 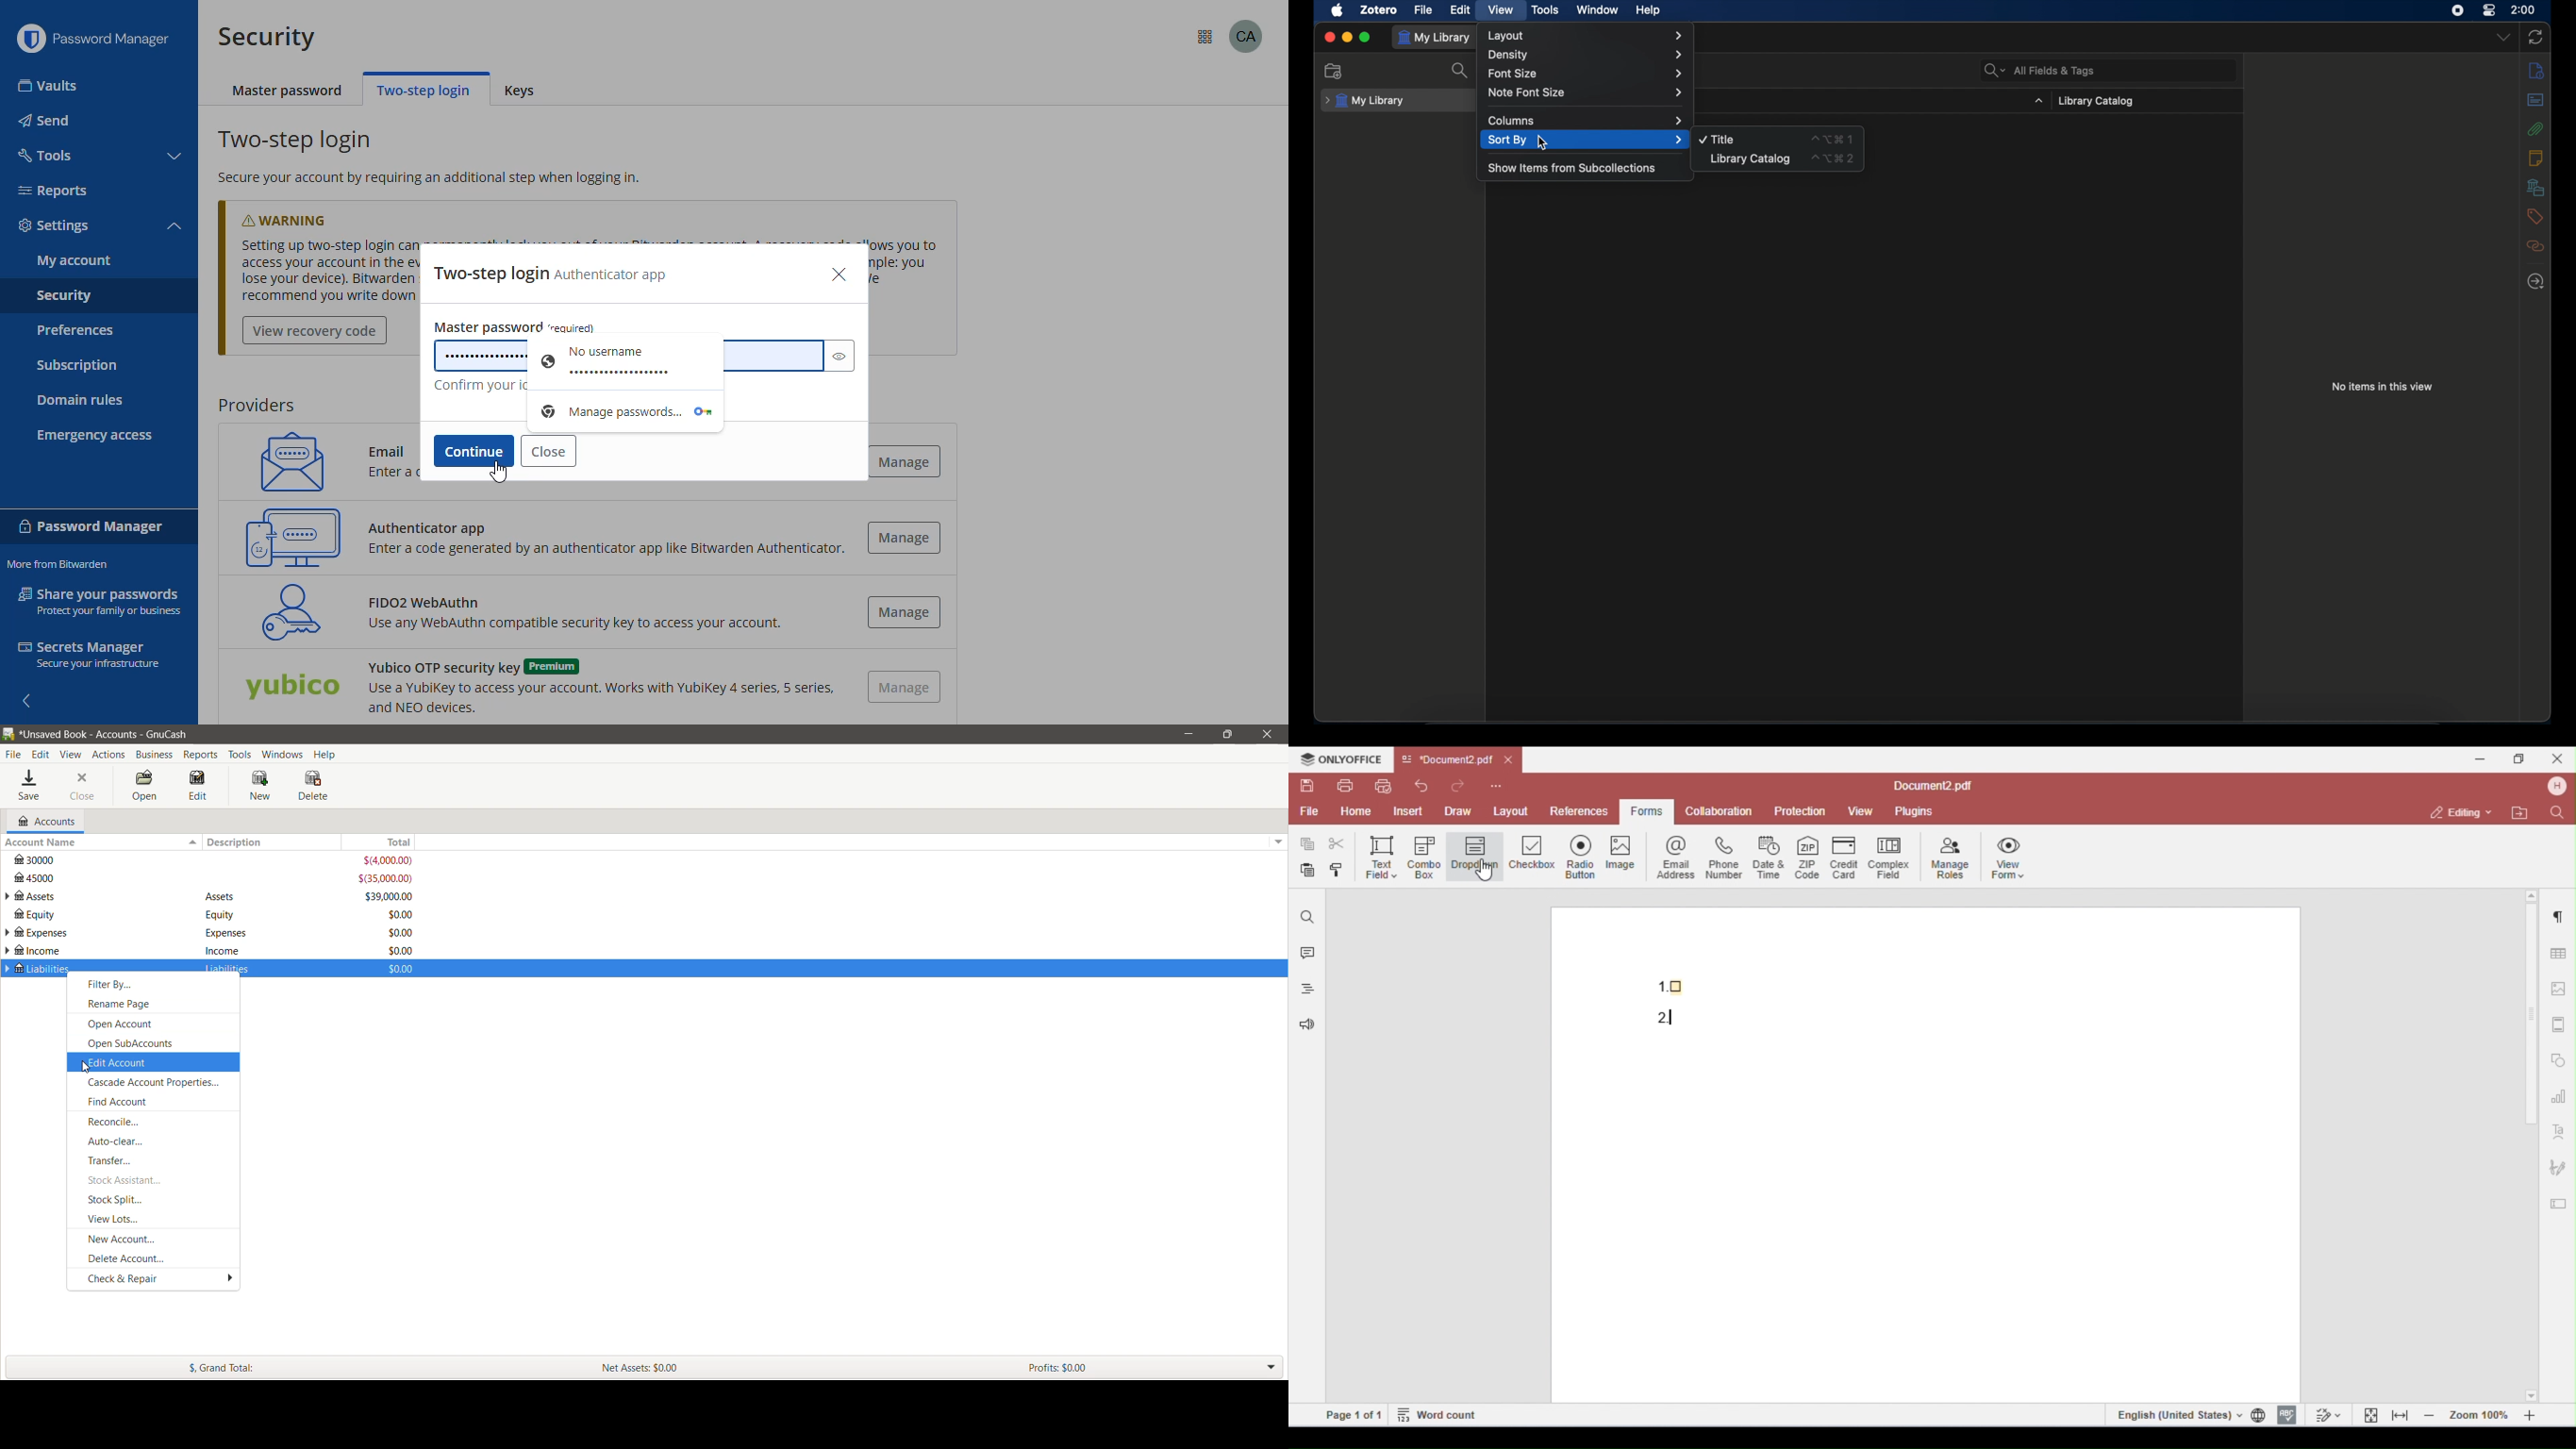 What do you see at coordinates (297, 141) in the screenshot?
I see `two-step login` at bounding box center [297, 141].